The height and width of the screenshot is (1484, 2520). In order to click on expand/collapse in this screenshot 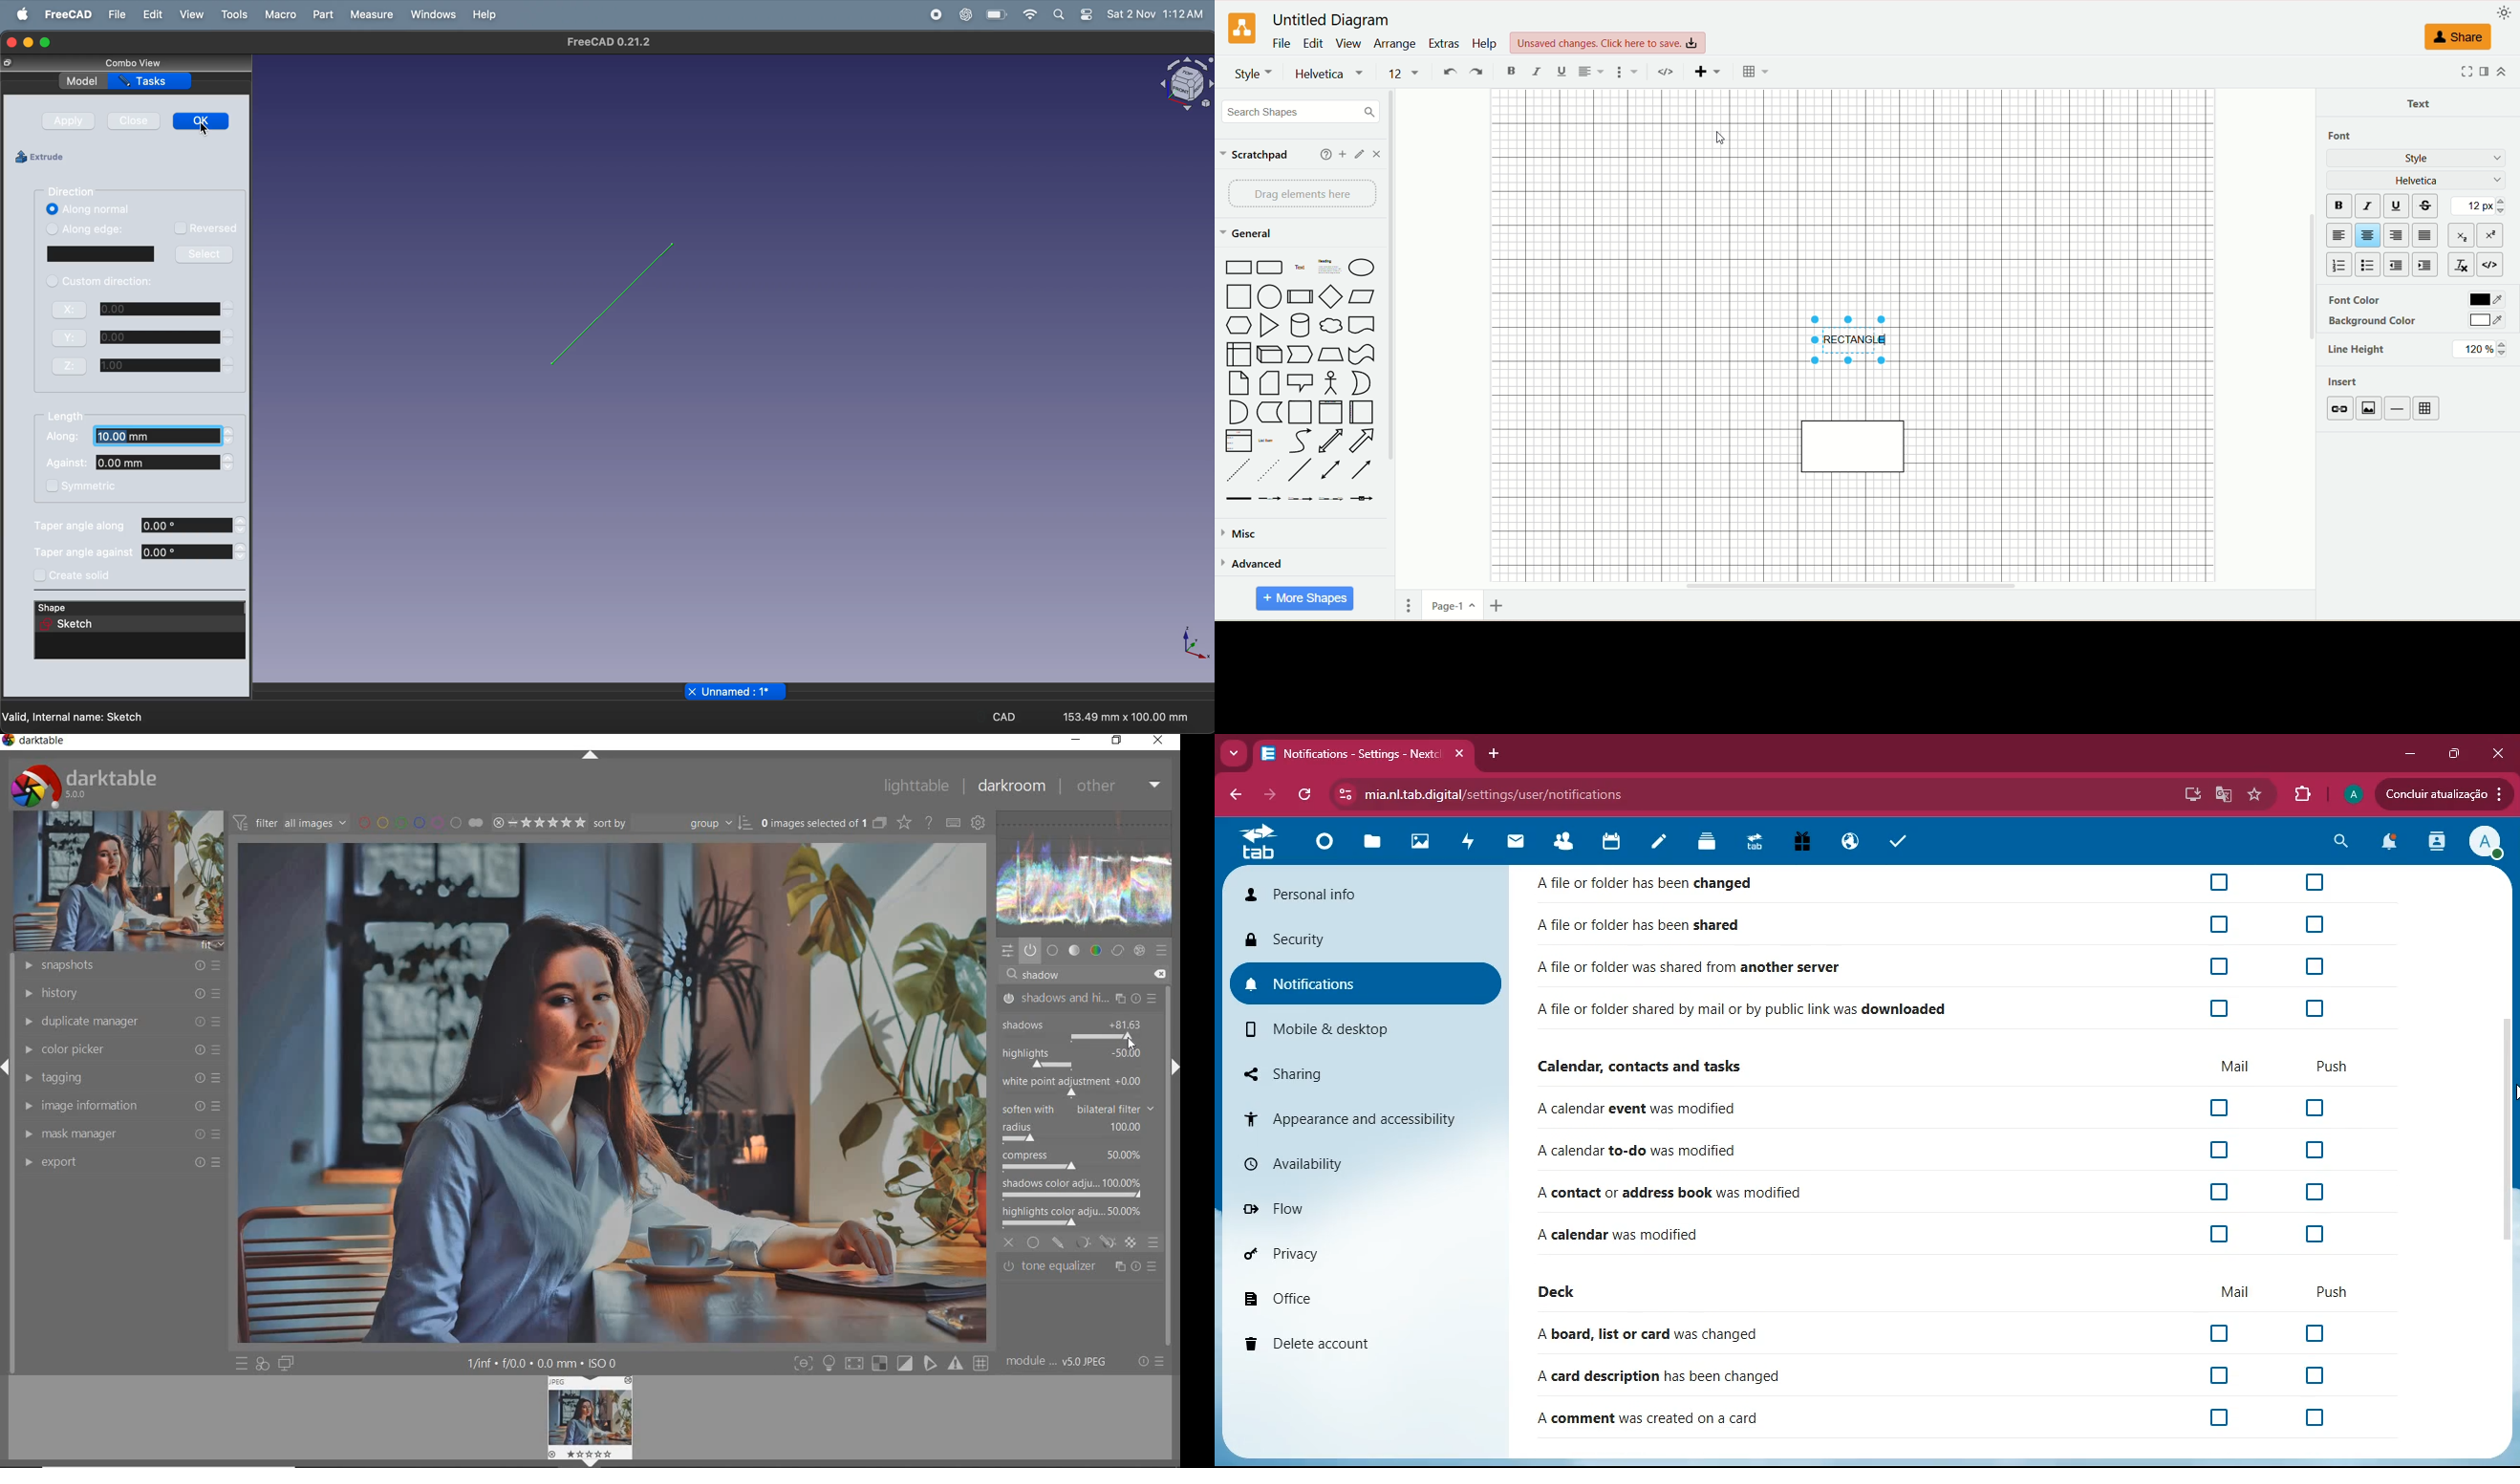, I will do `click(590, 756)`.